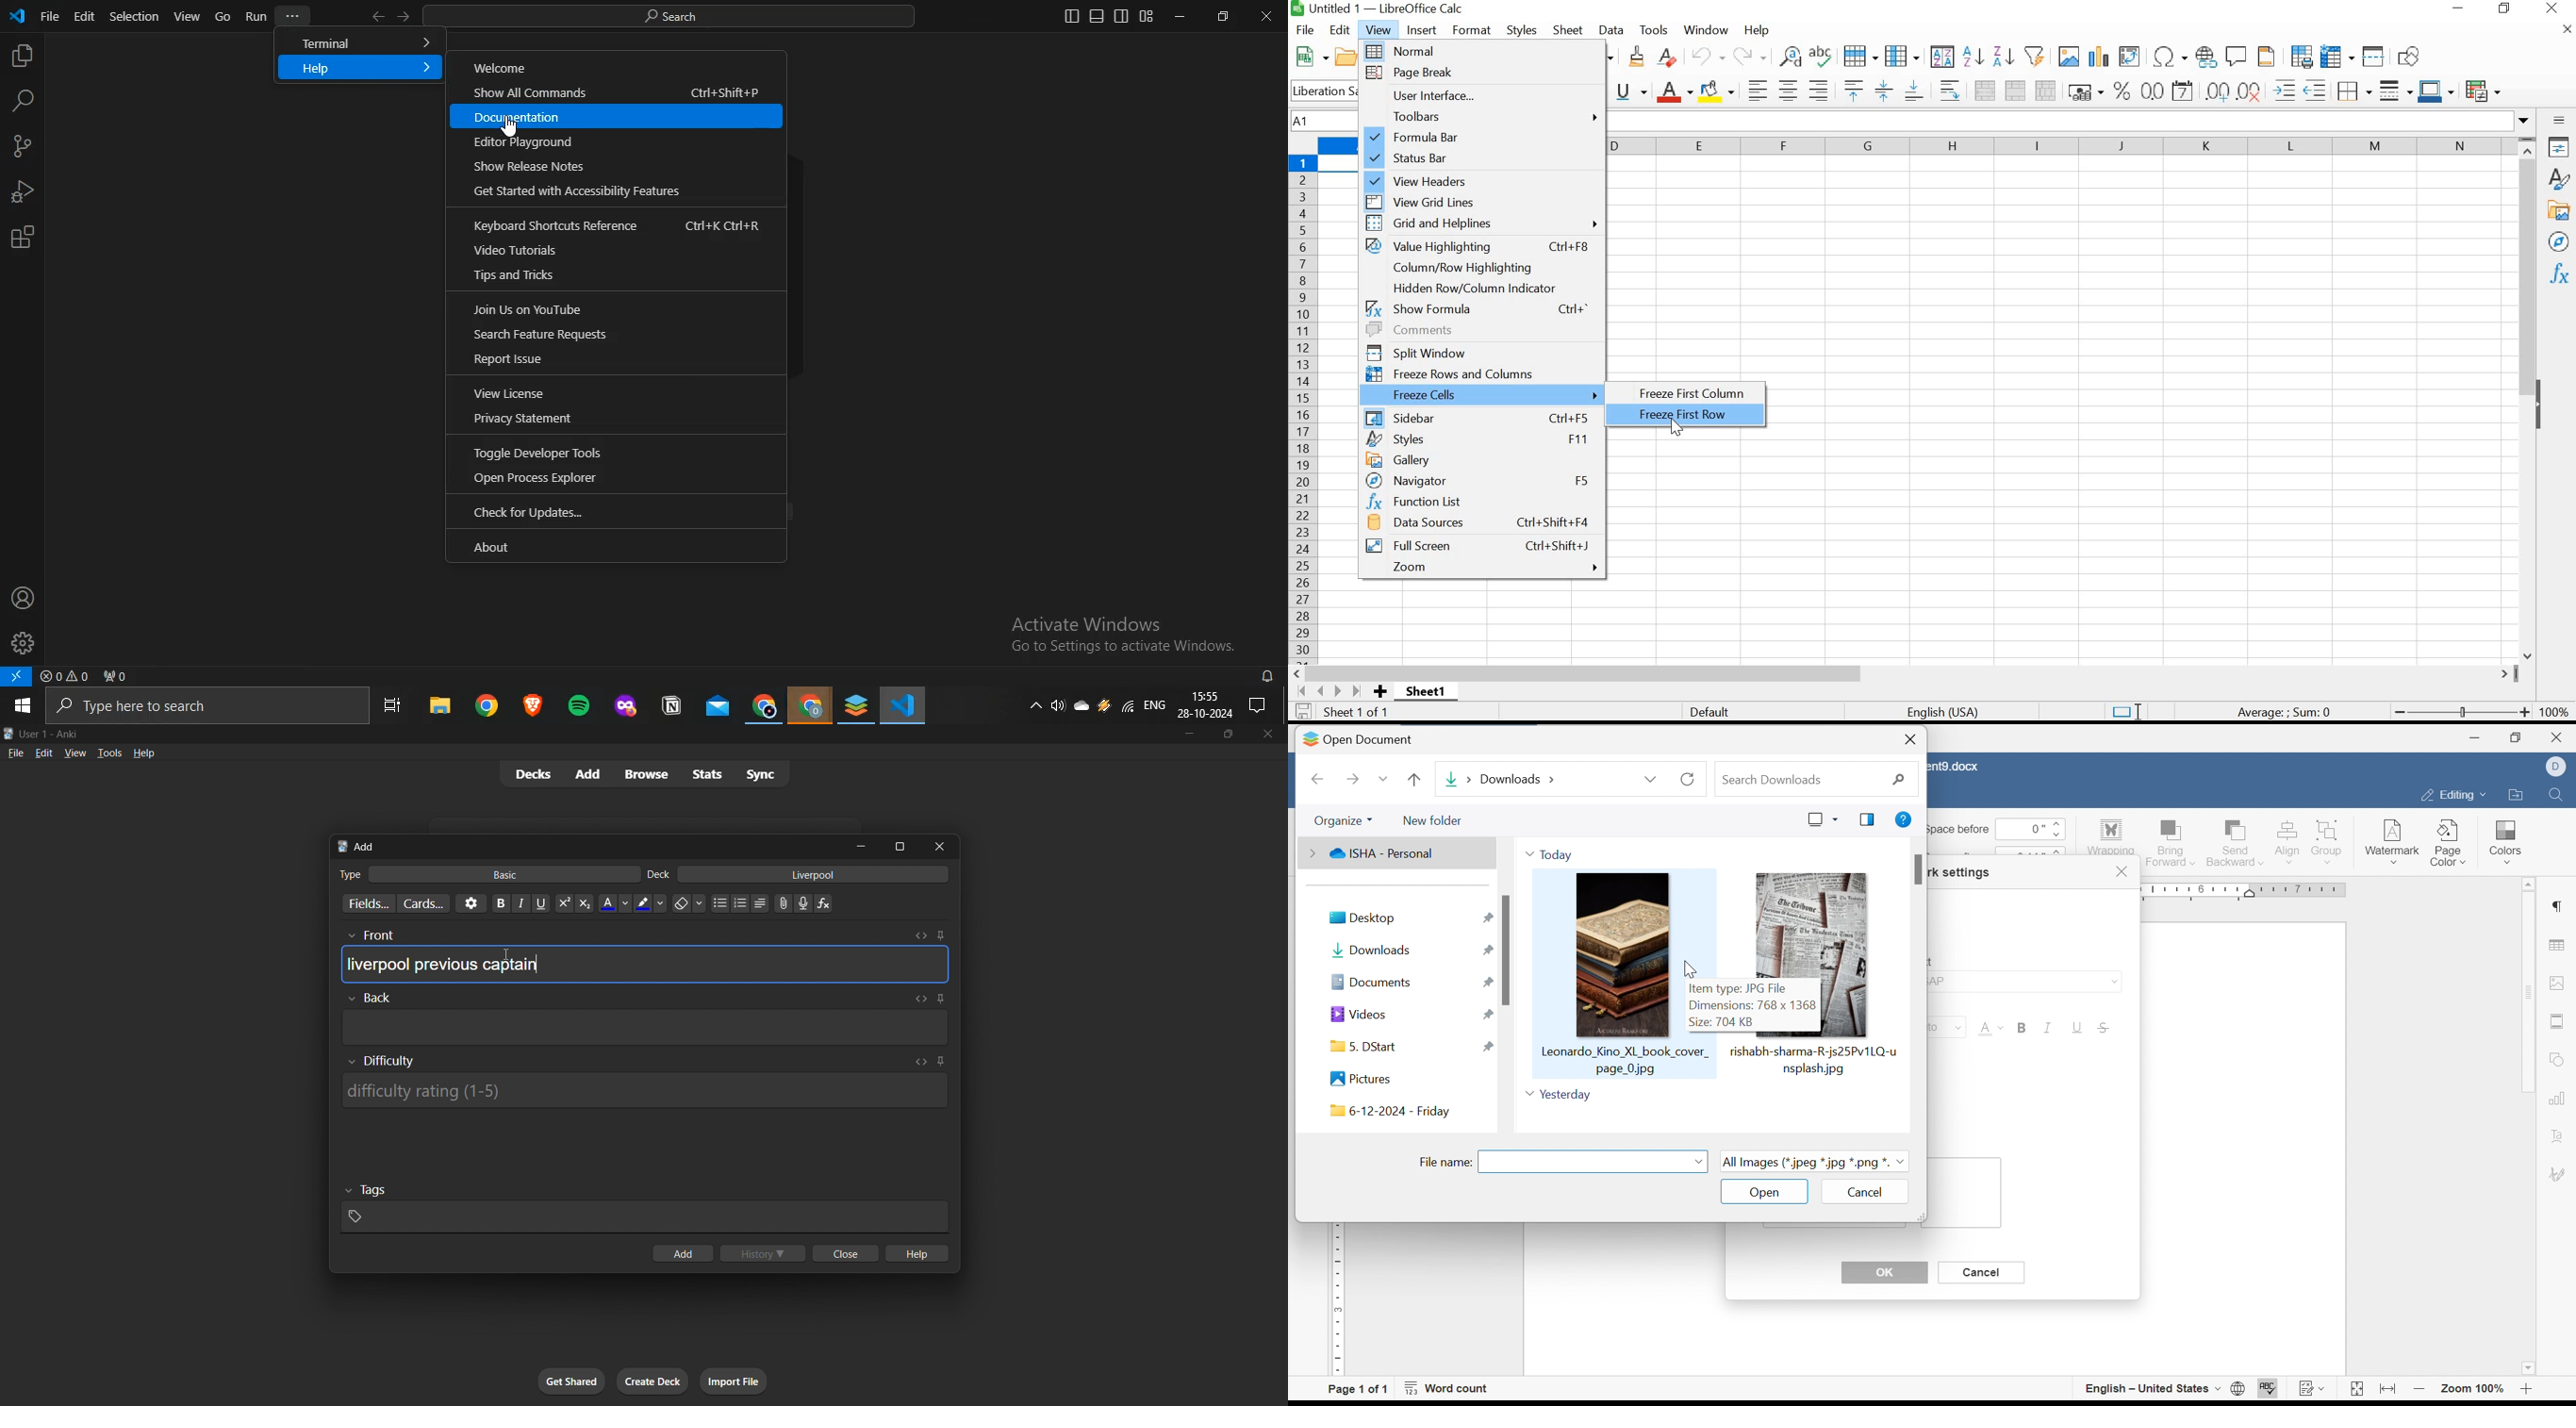 The image size is (2576, 1428). Describe the element at coordinates (2355, 1391) in the screenshot. I see `fit to page` at that location.